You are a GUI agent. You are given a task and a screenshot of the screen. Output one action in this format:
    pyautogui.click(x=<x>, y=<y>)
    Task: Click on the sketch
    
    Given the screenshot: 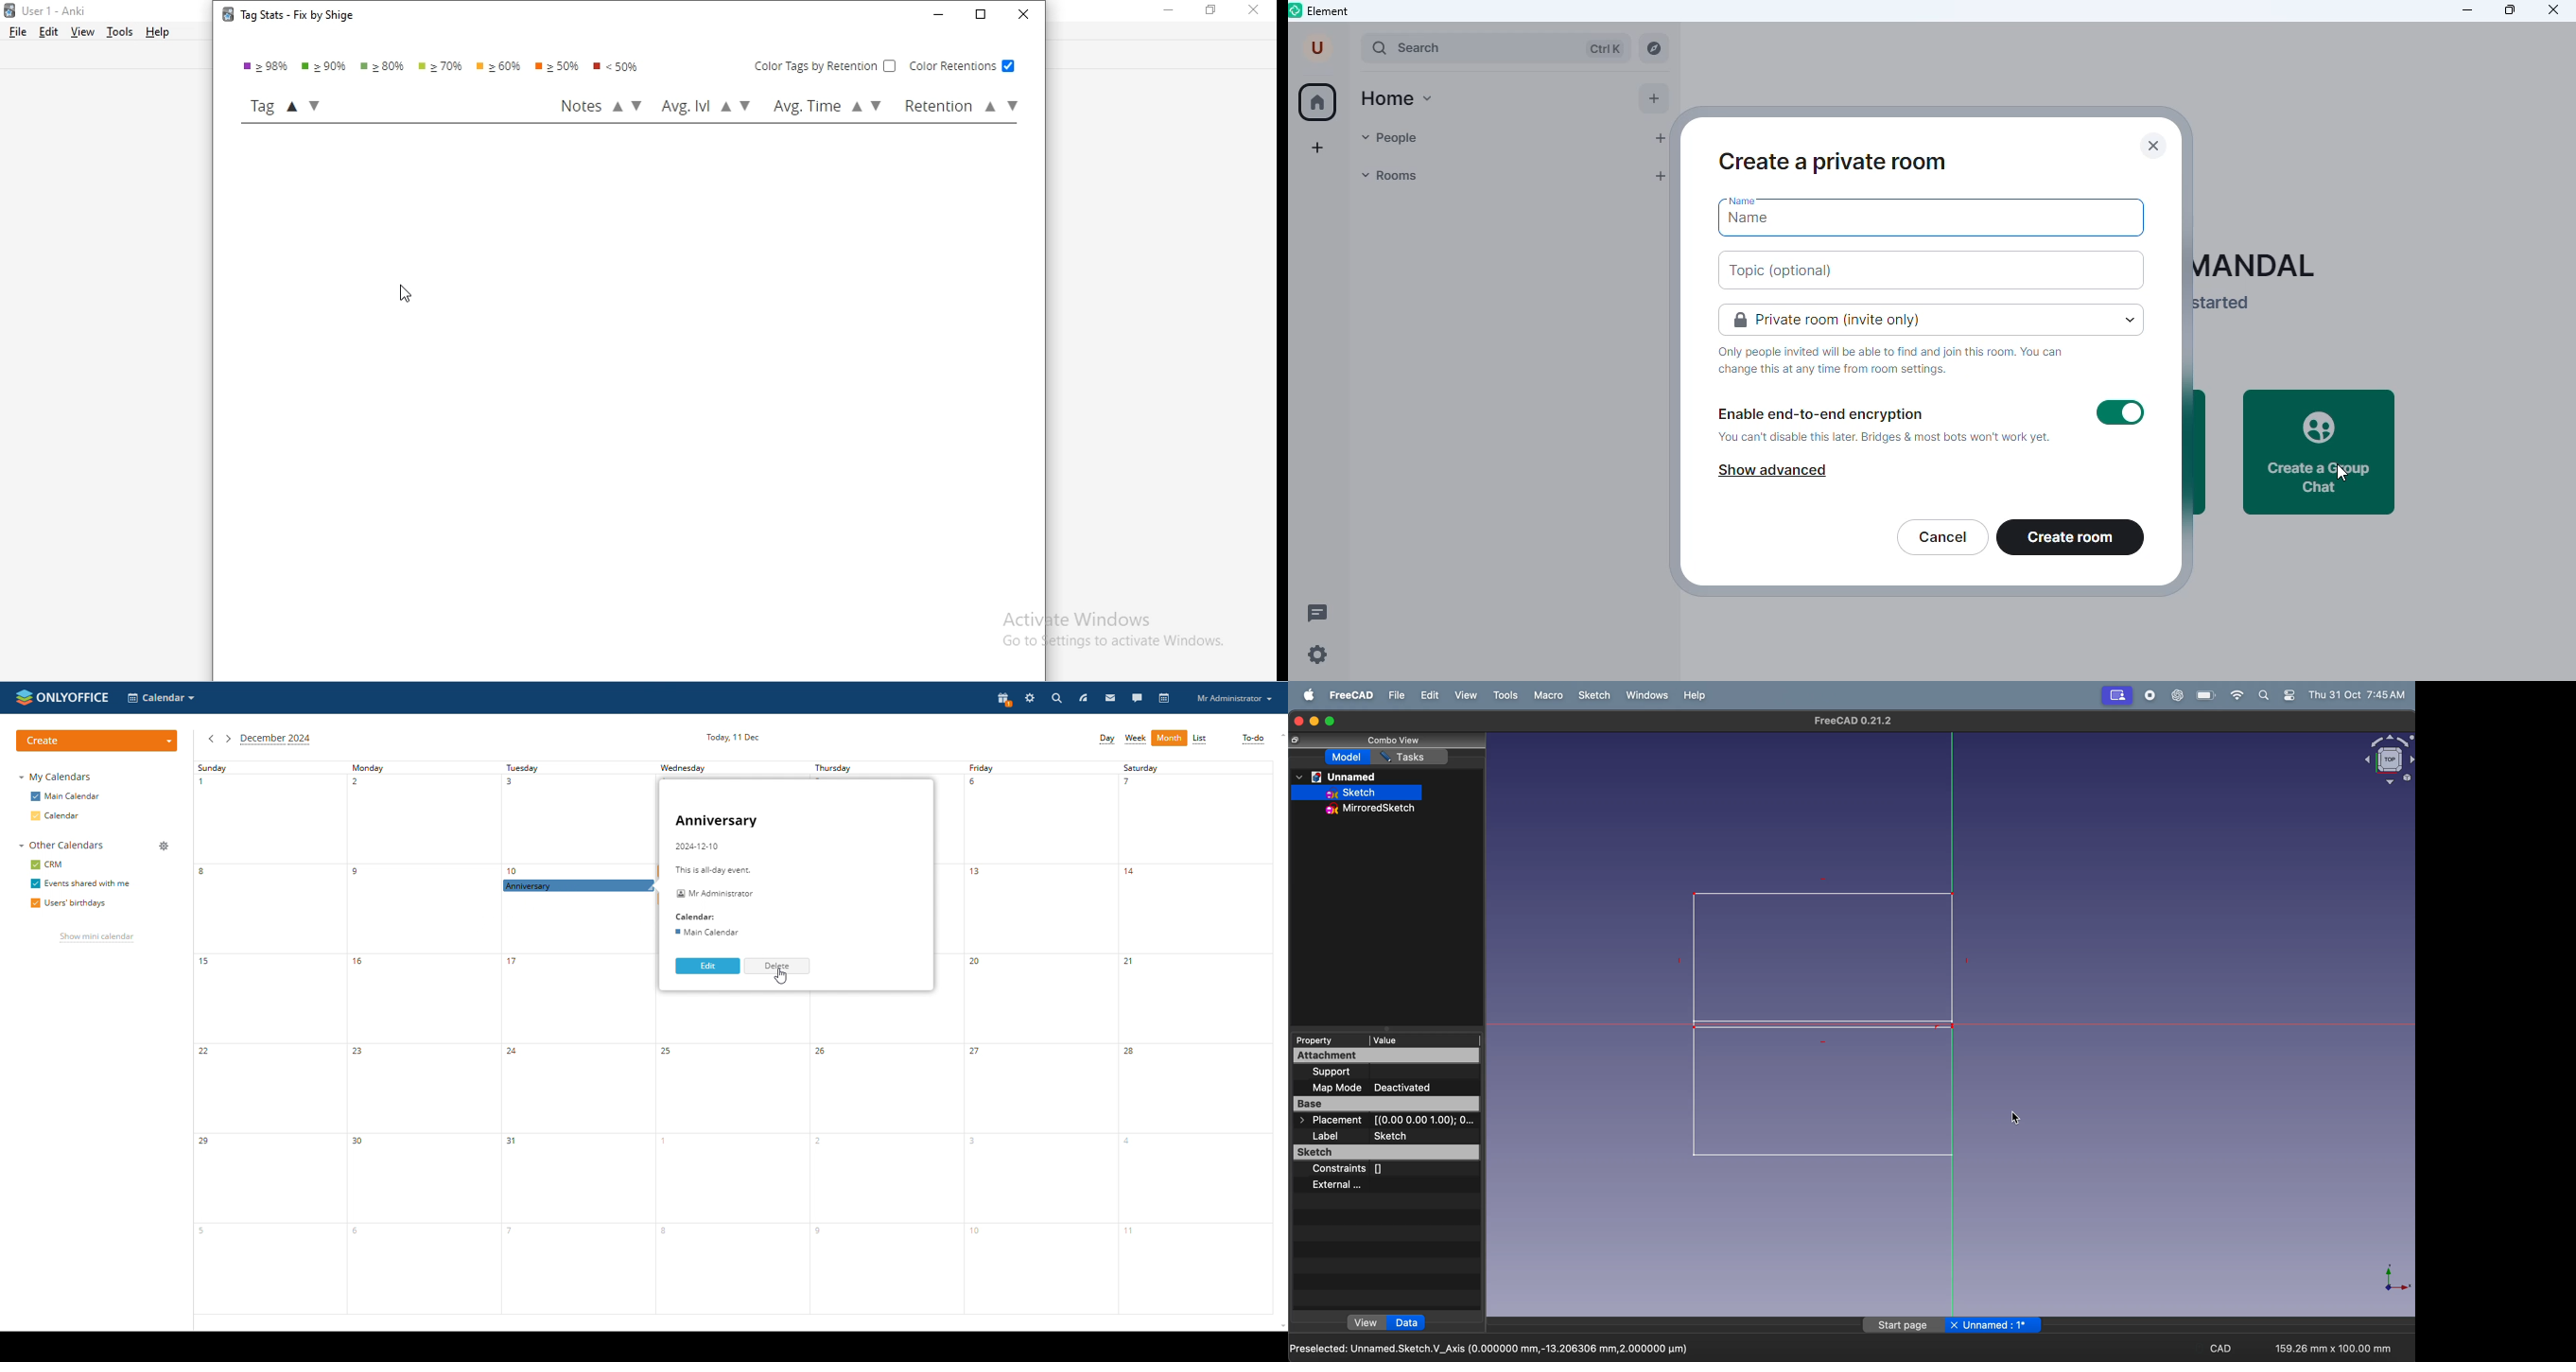 What is the action you would take?
    pyautogui.click(x=1594, y=696)
    